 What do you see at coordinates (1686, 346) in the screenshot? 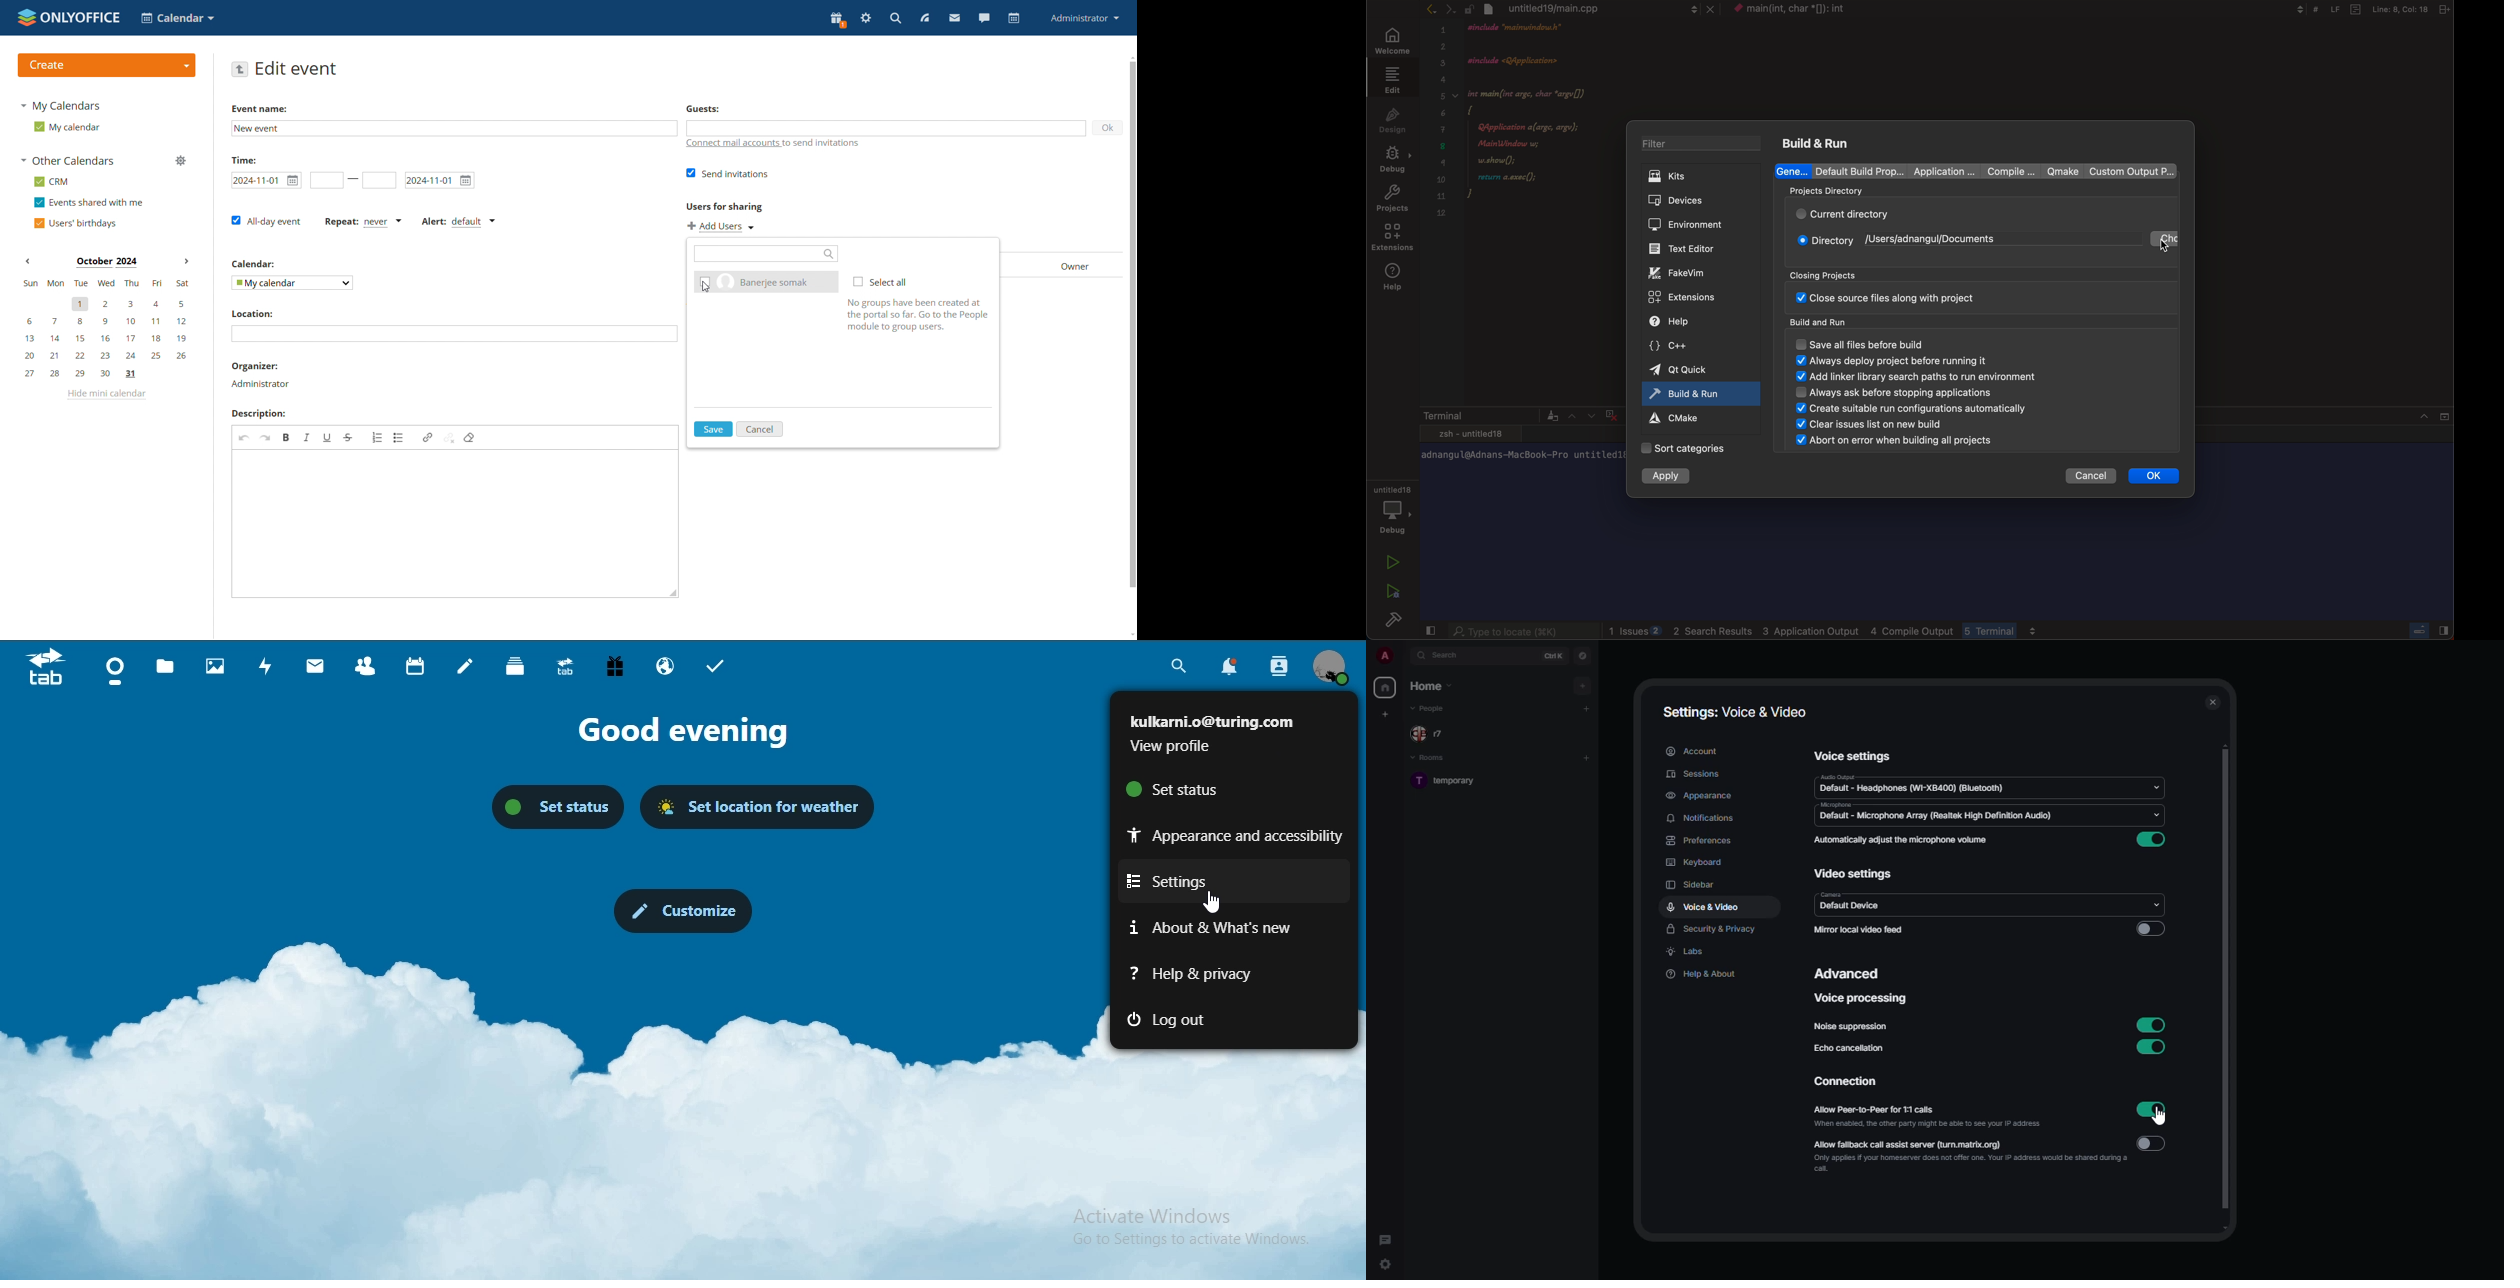
I see `c++` at bounding box center [1686, 346].